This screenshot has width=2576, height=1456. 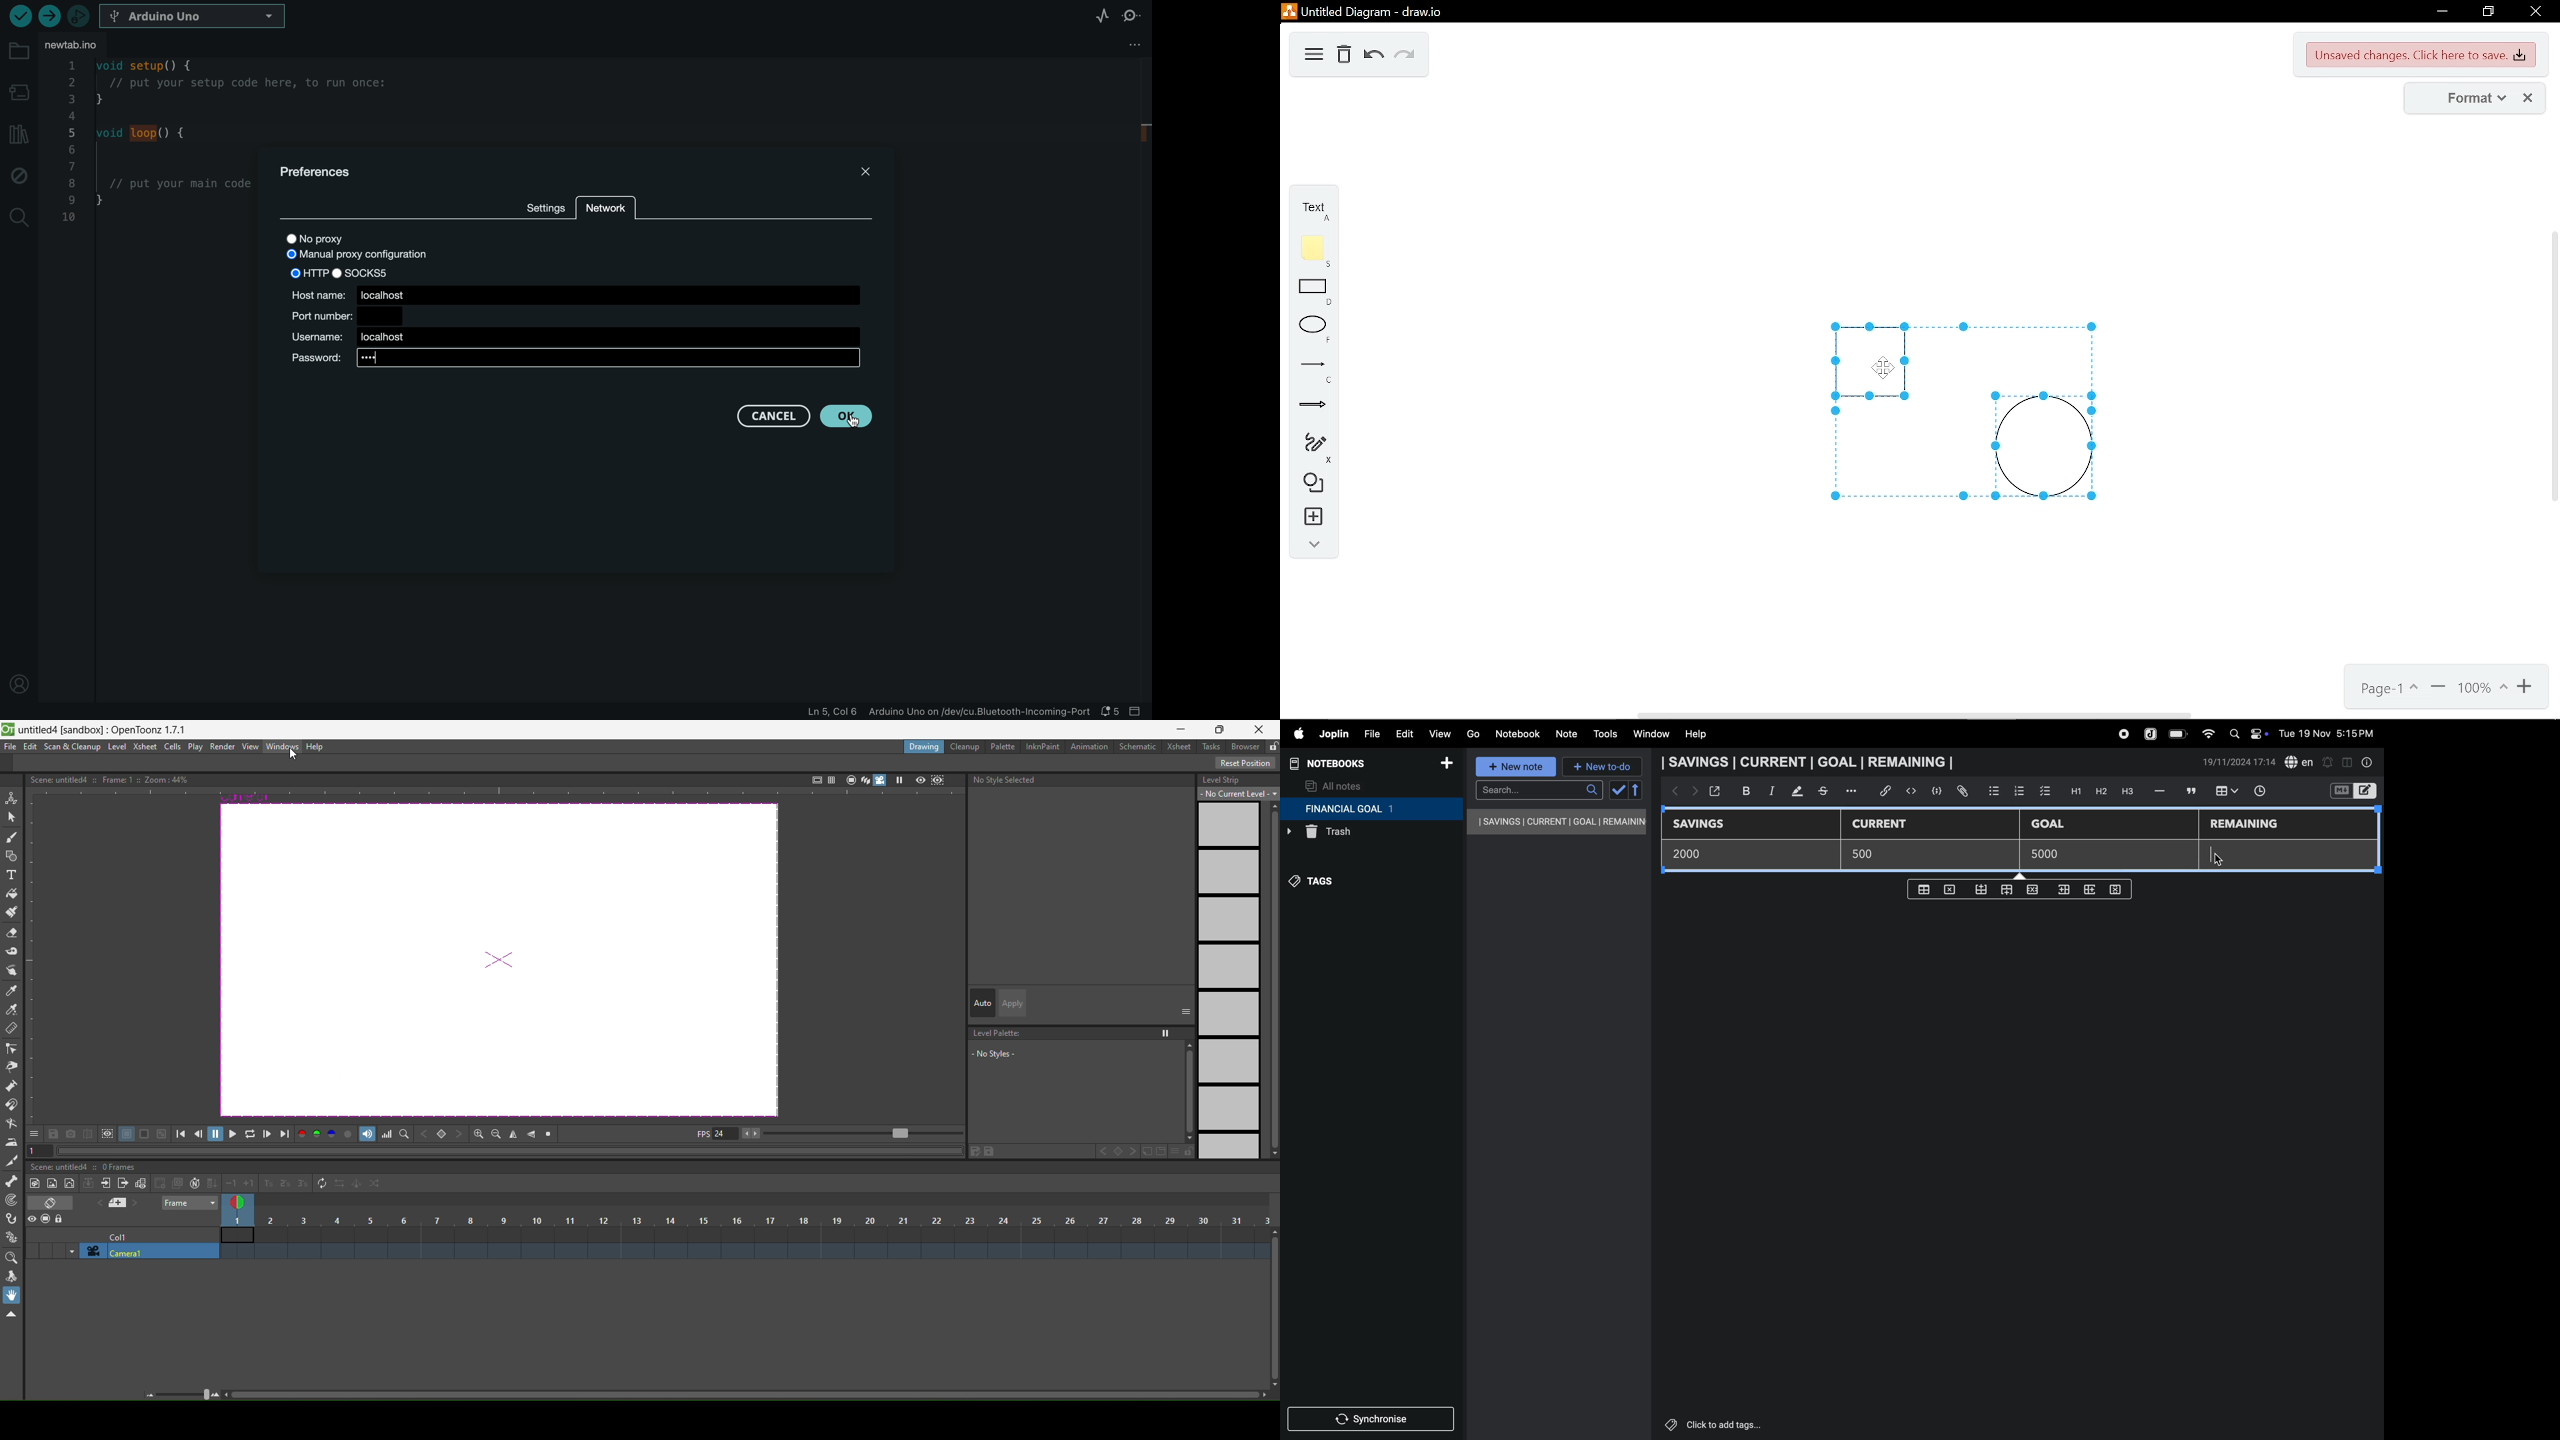 I want to click on magnet tool, so click(x=11, y=1104).